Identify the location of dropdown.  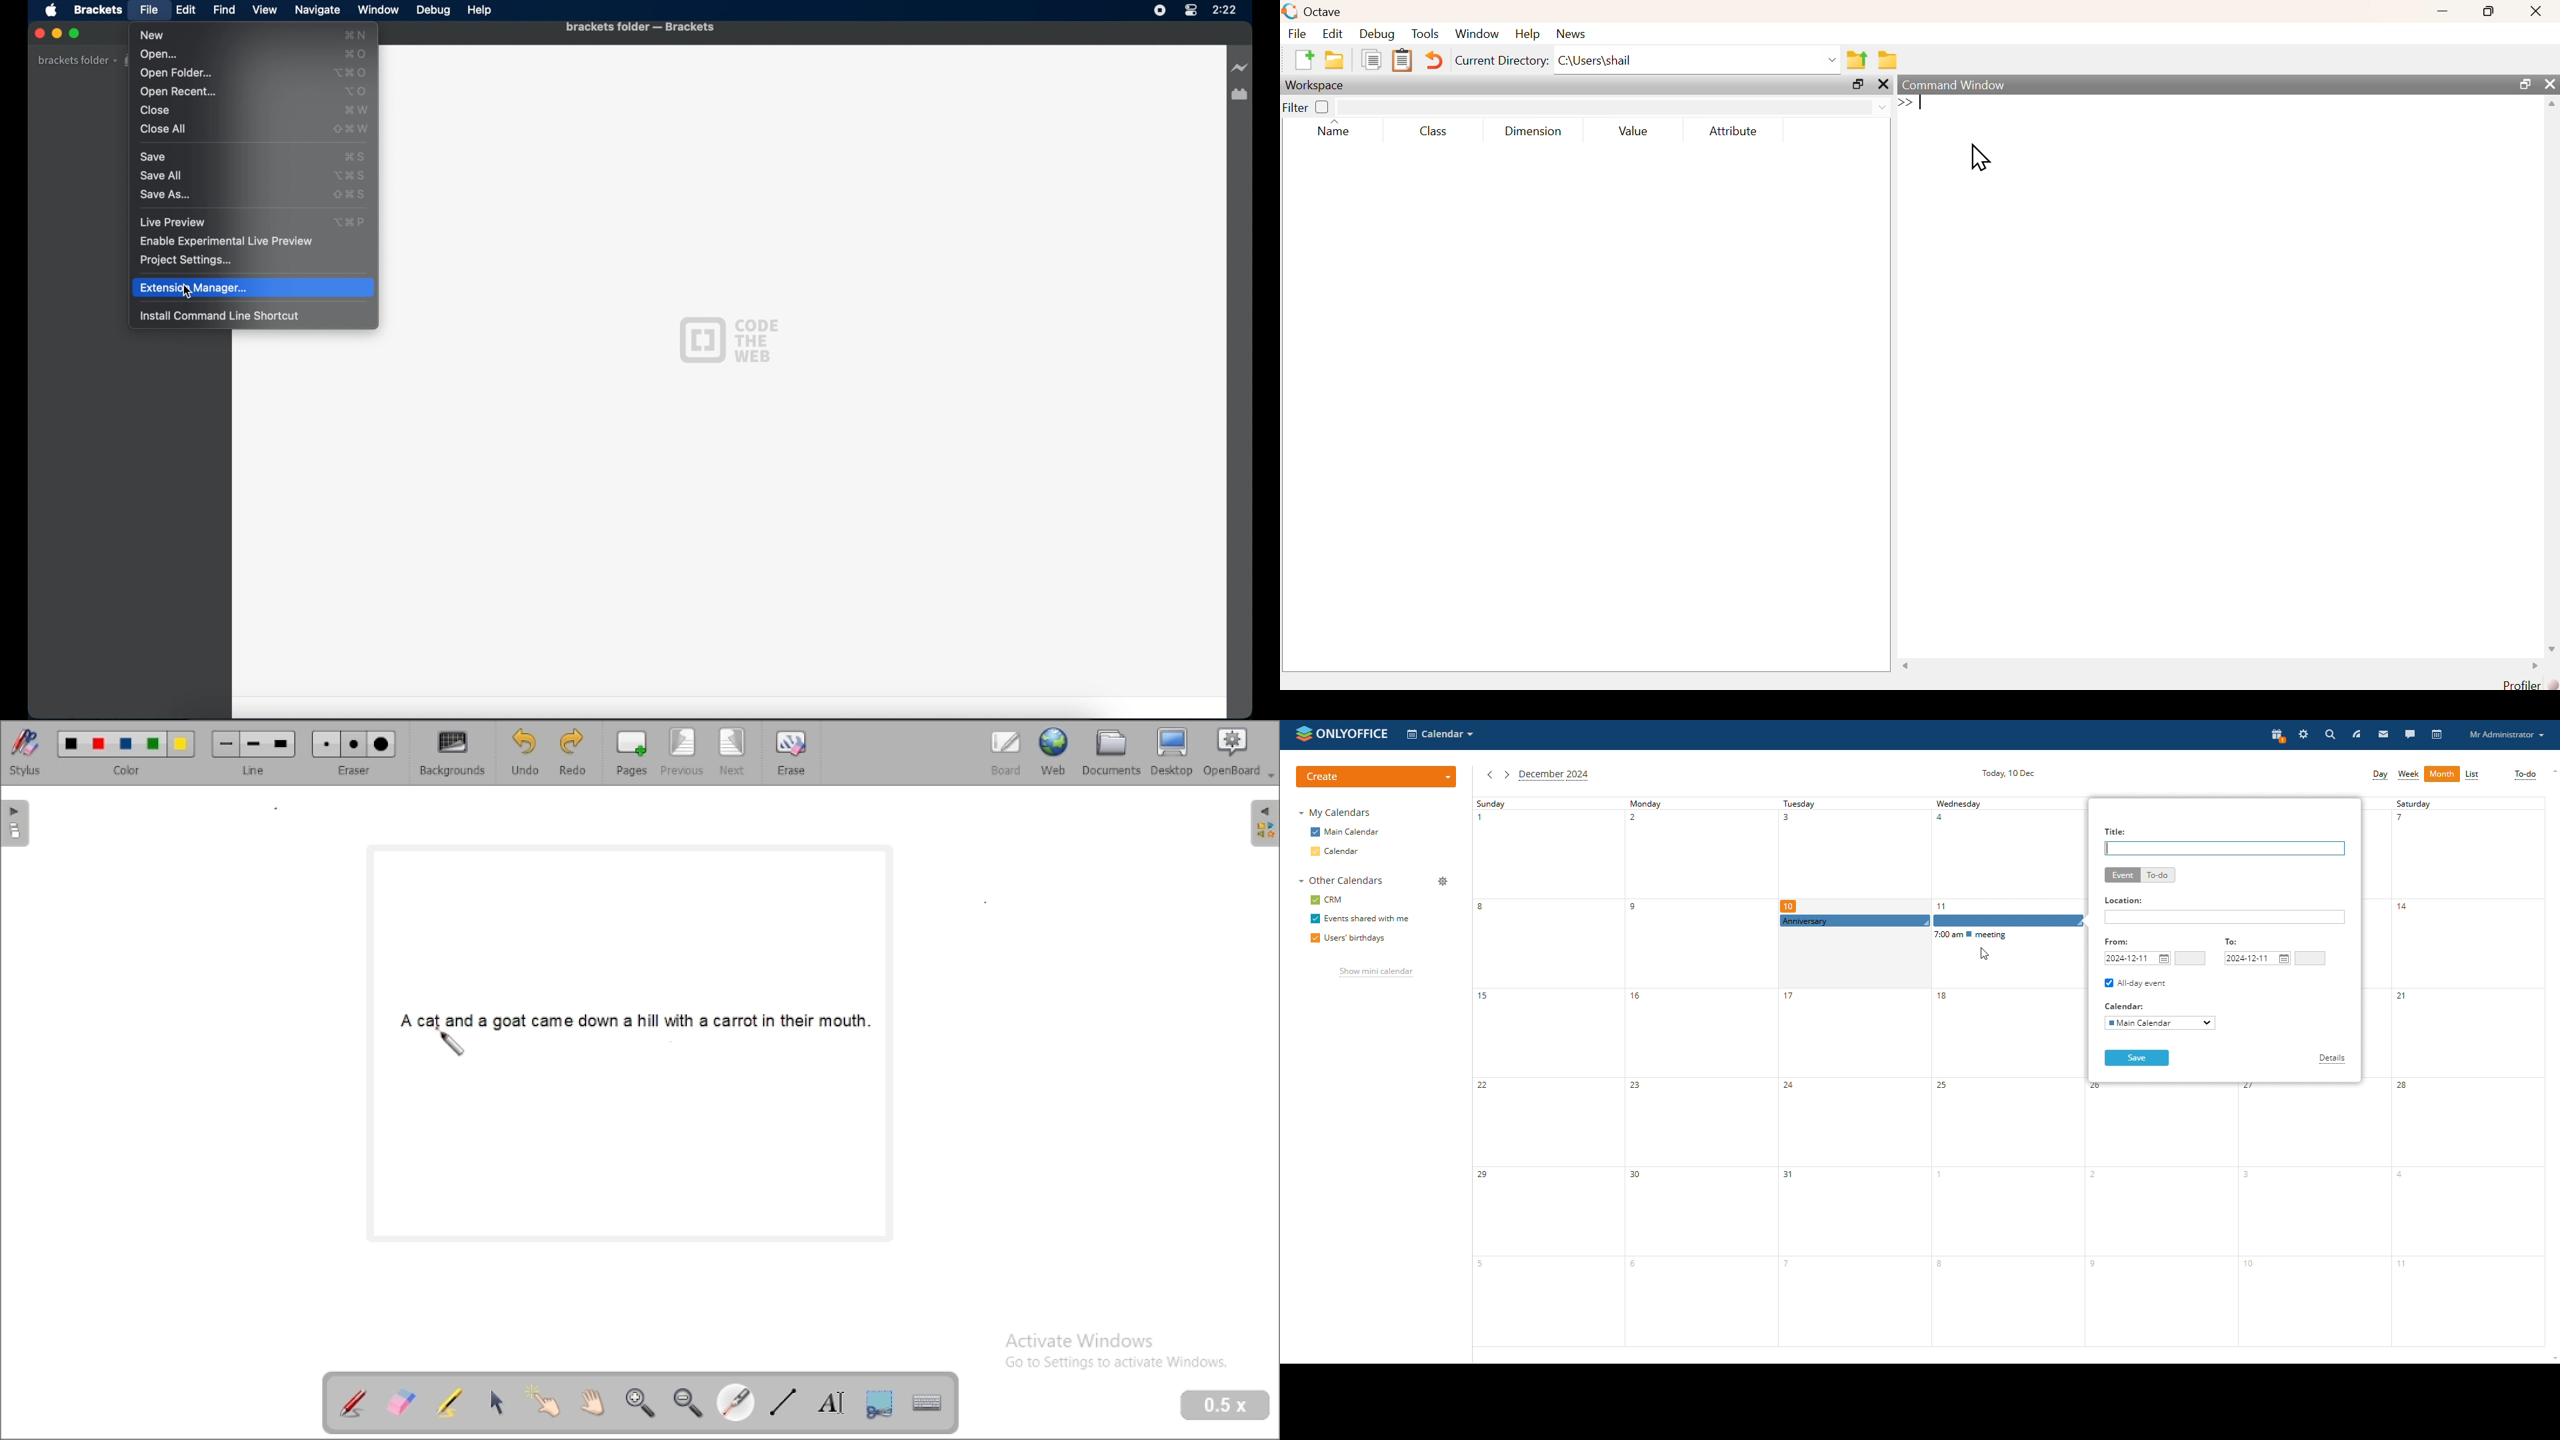
(1831, 60).